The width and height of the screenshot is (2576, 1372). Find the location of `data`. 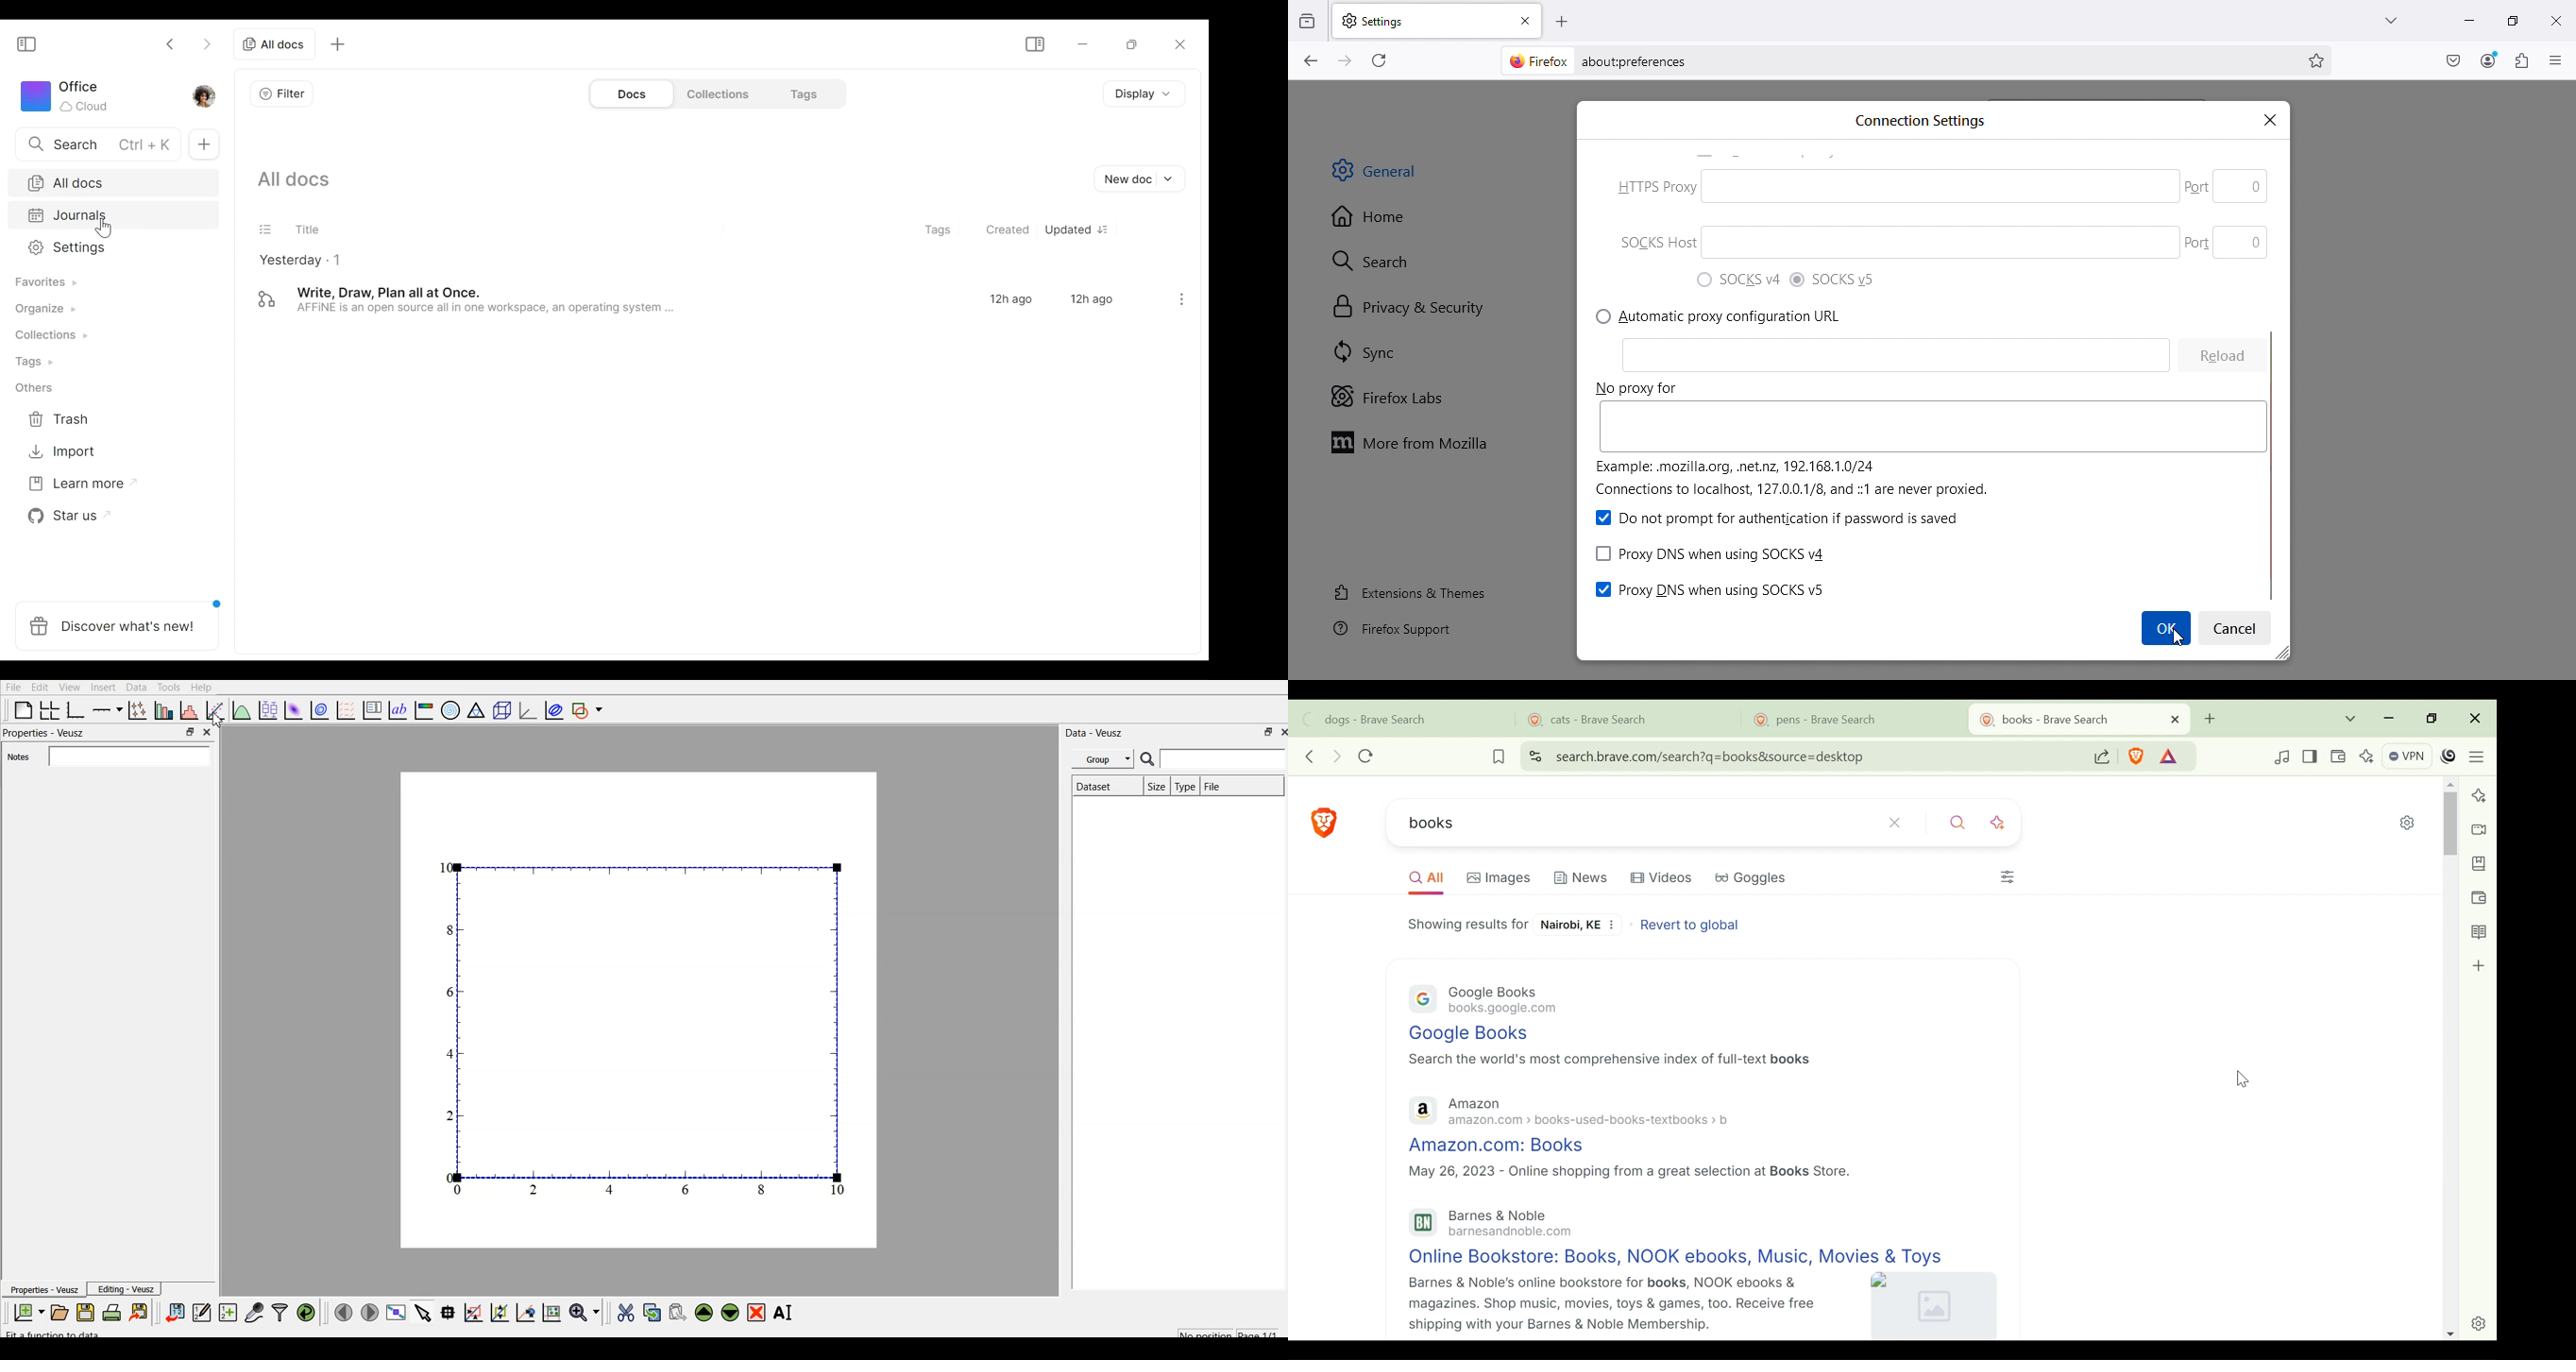

data is located at coordinates (136, 687).